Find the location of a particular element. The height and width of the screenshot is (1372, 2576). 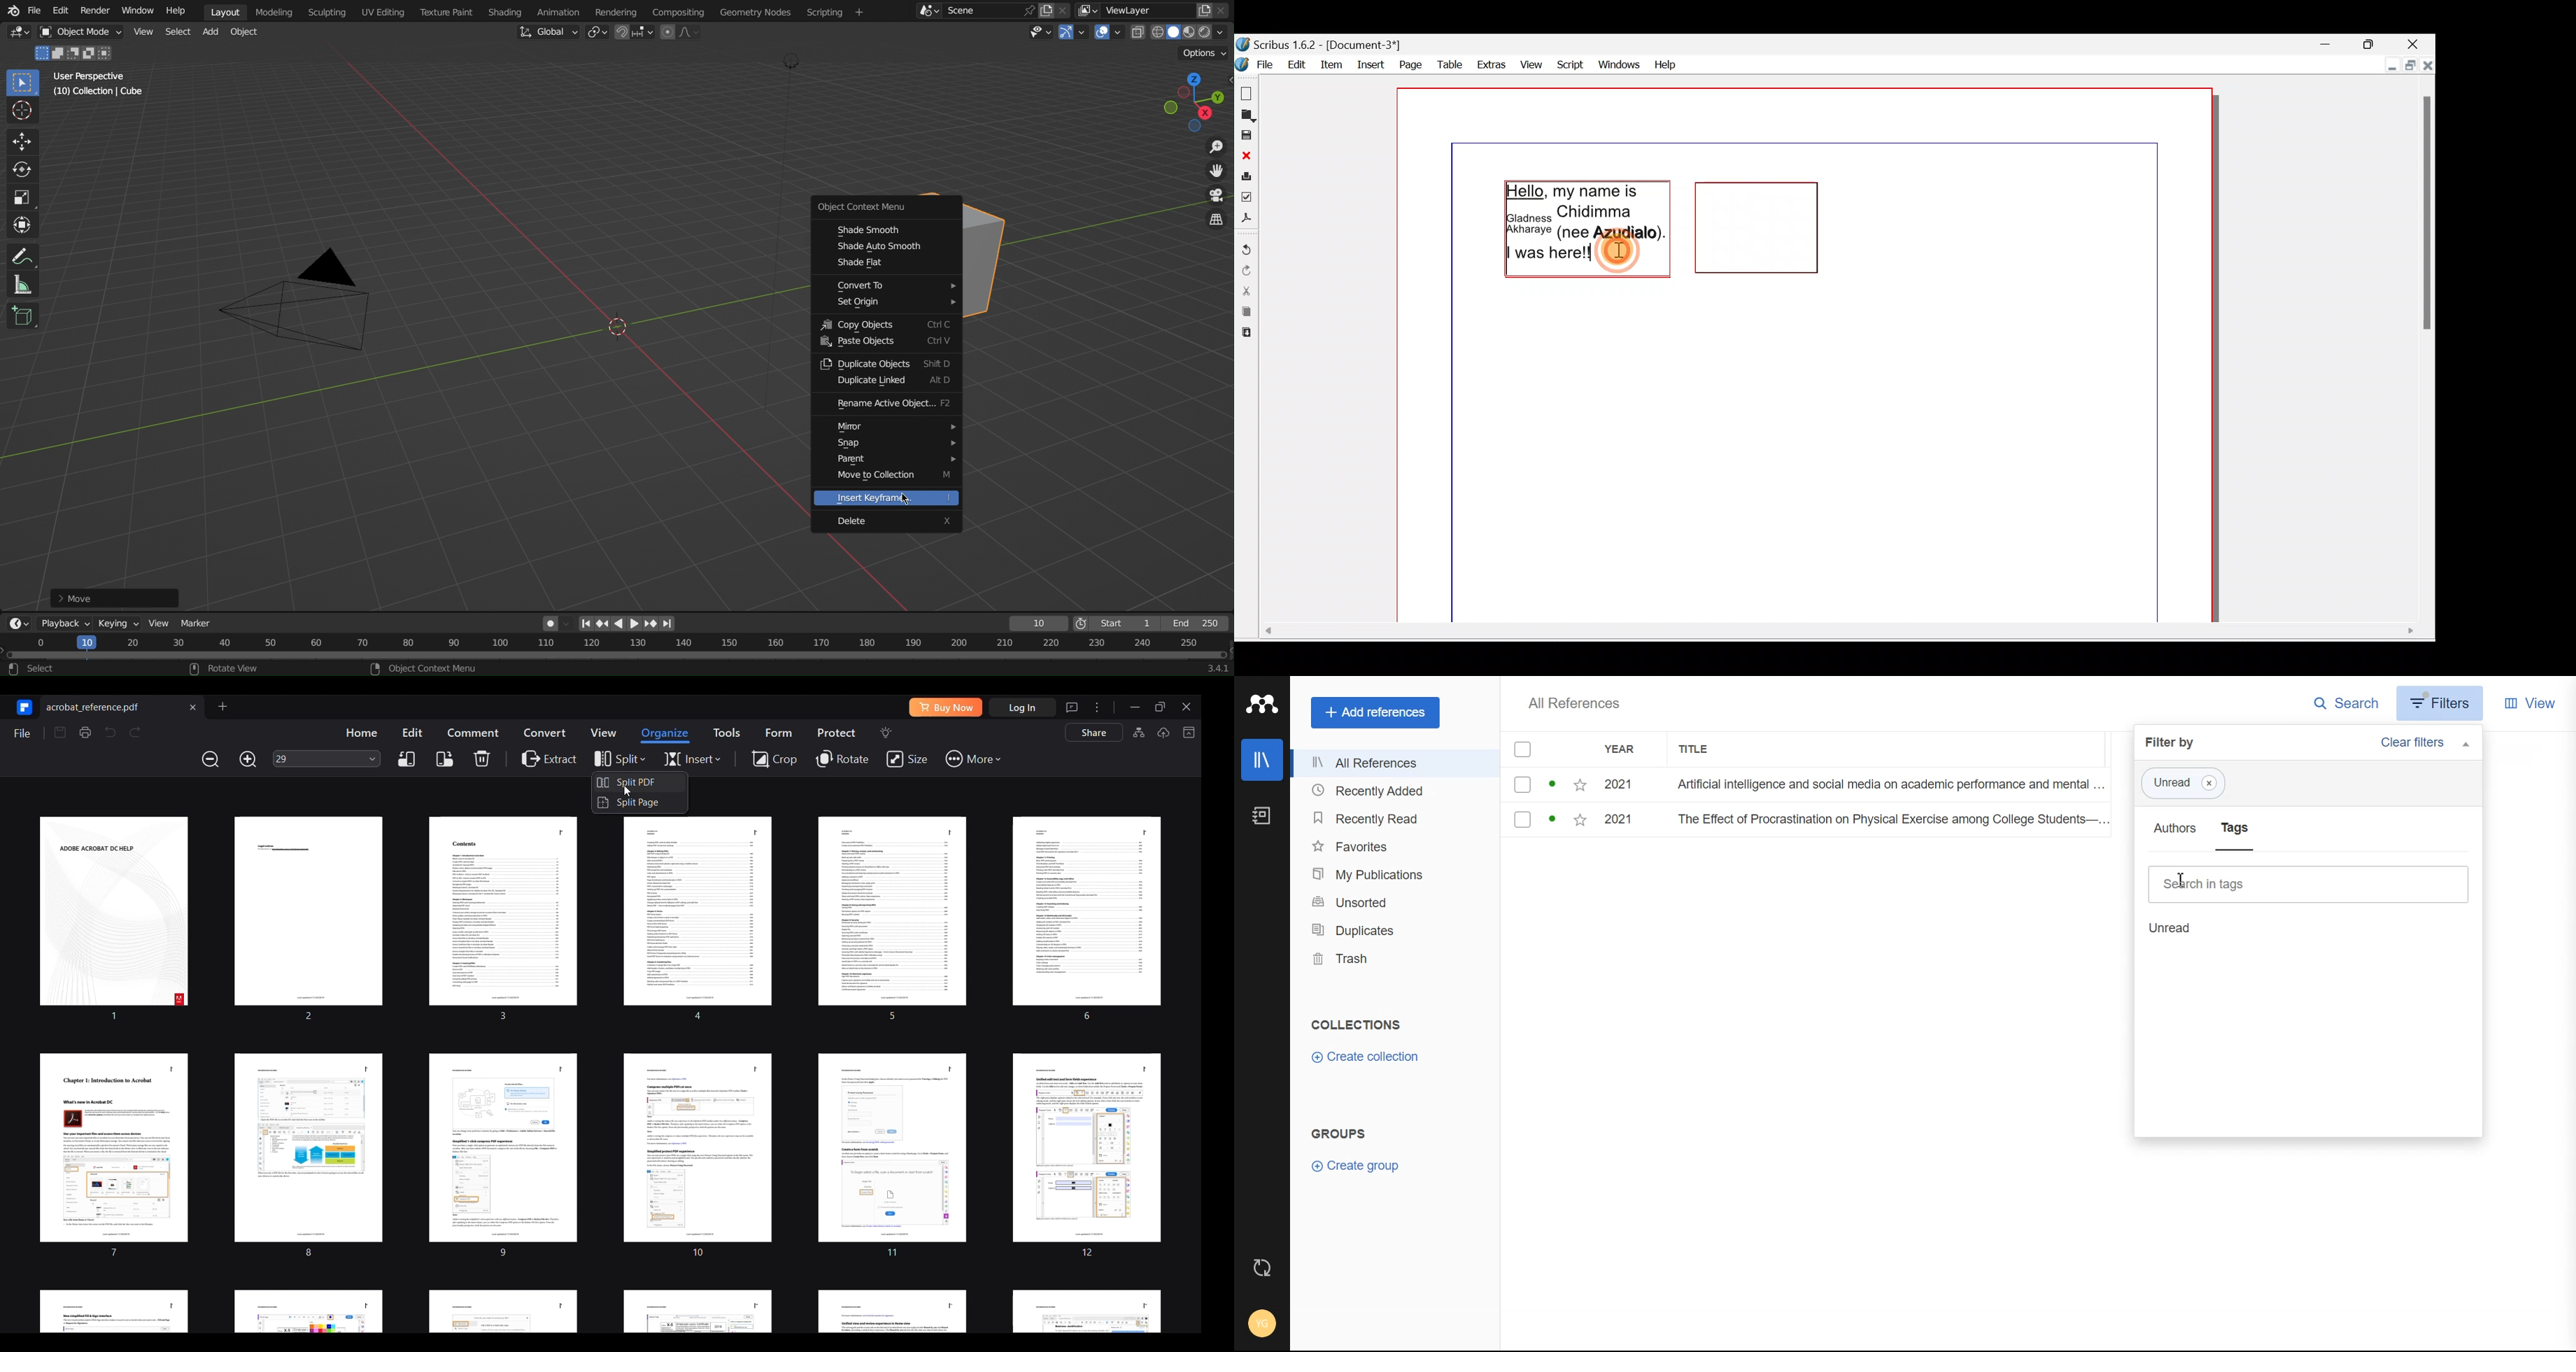

Close is located at coordinates (2427, 63).